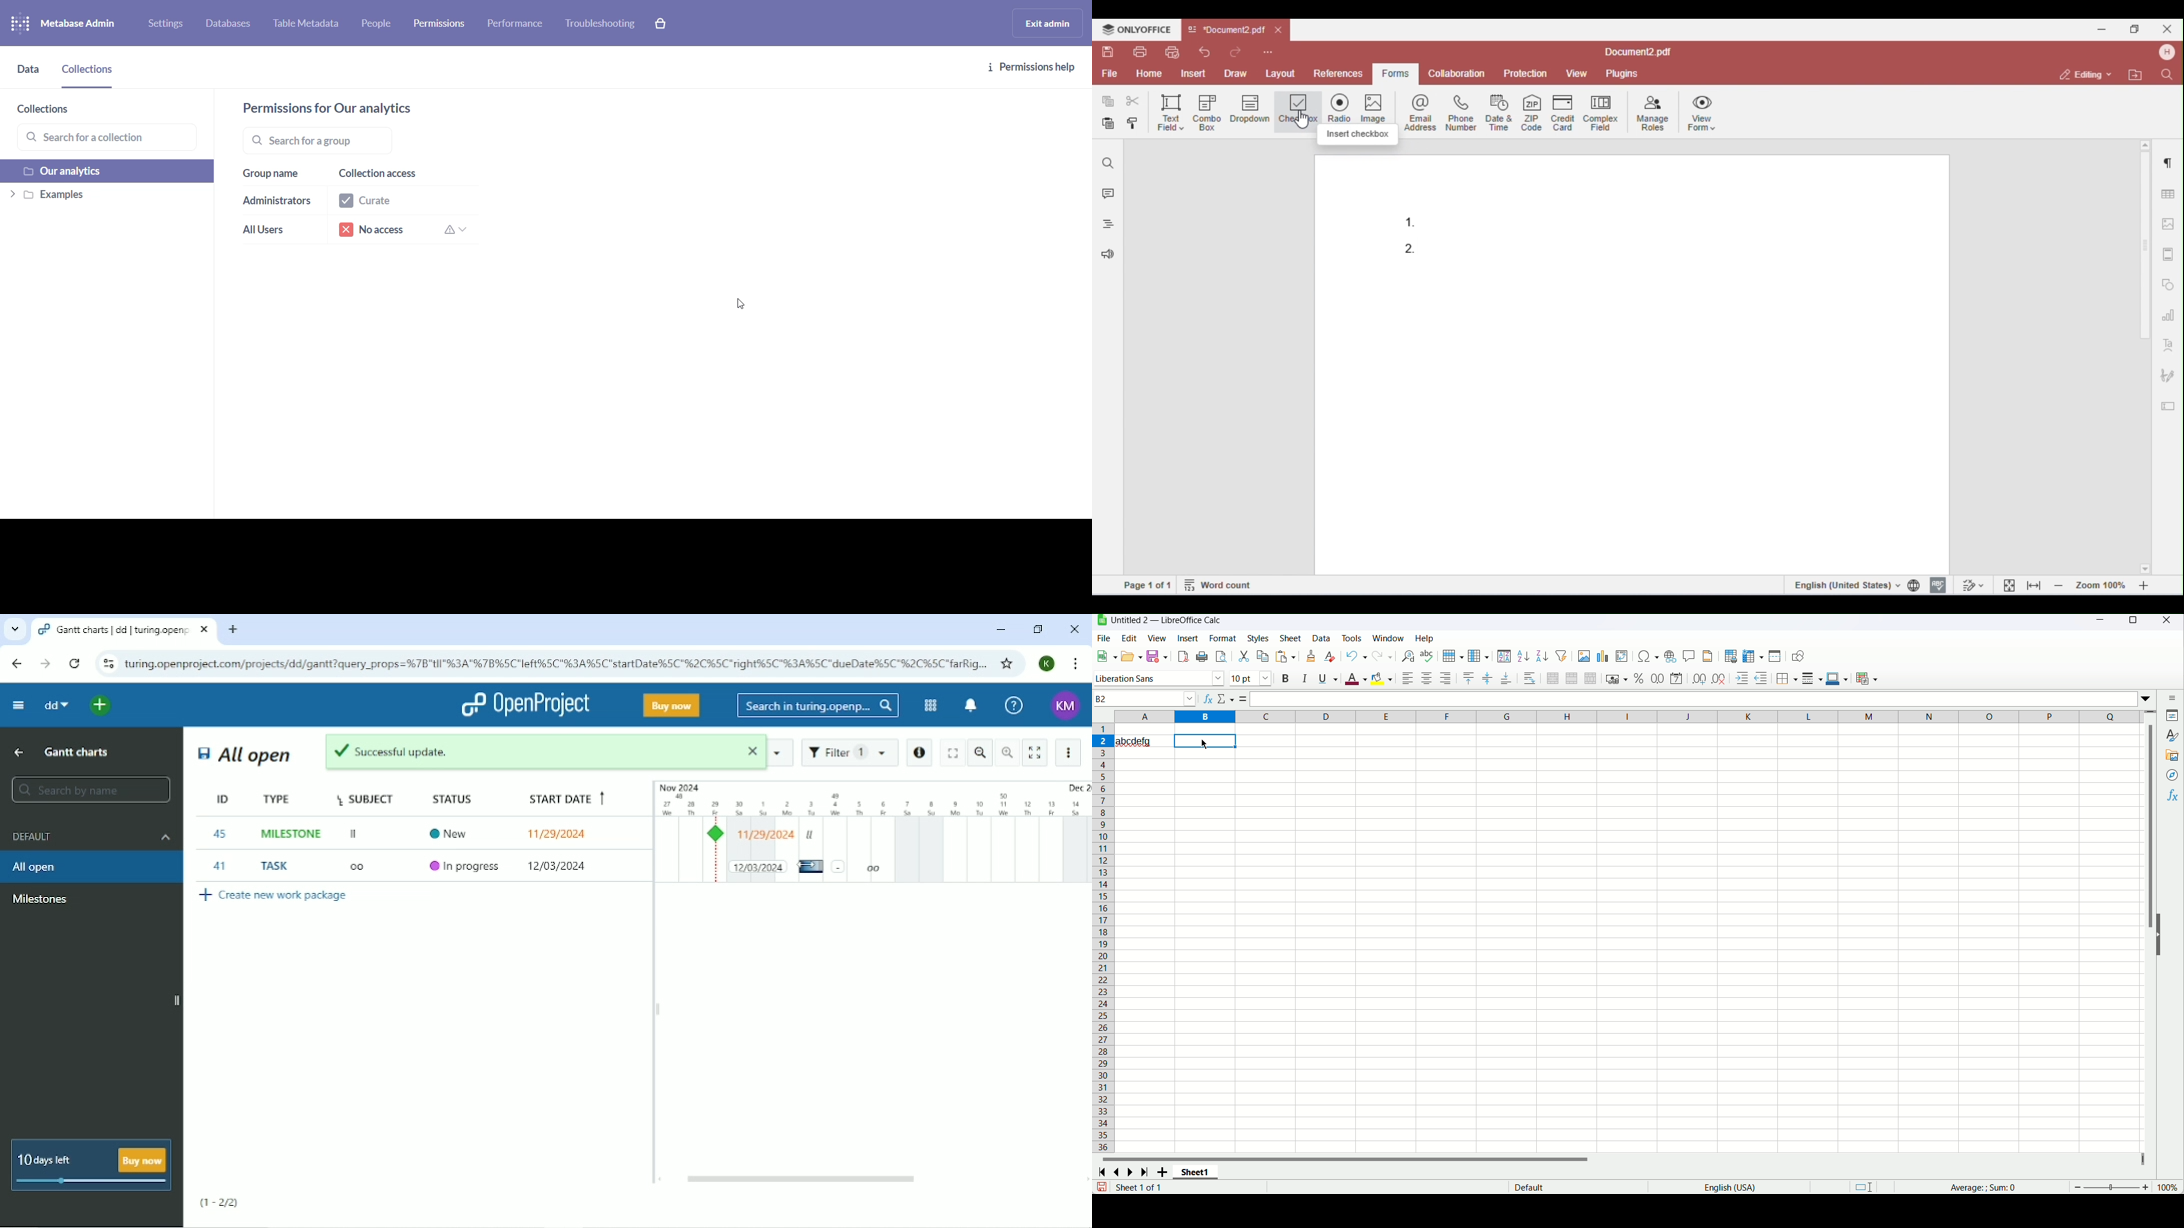  Describe the element at coordinates (1103, 938) in the screenshot. I see `rows` at that location.